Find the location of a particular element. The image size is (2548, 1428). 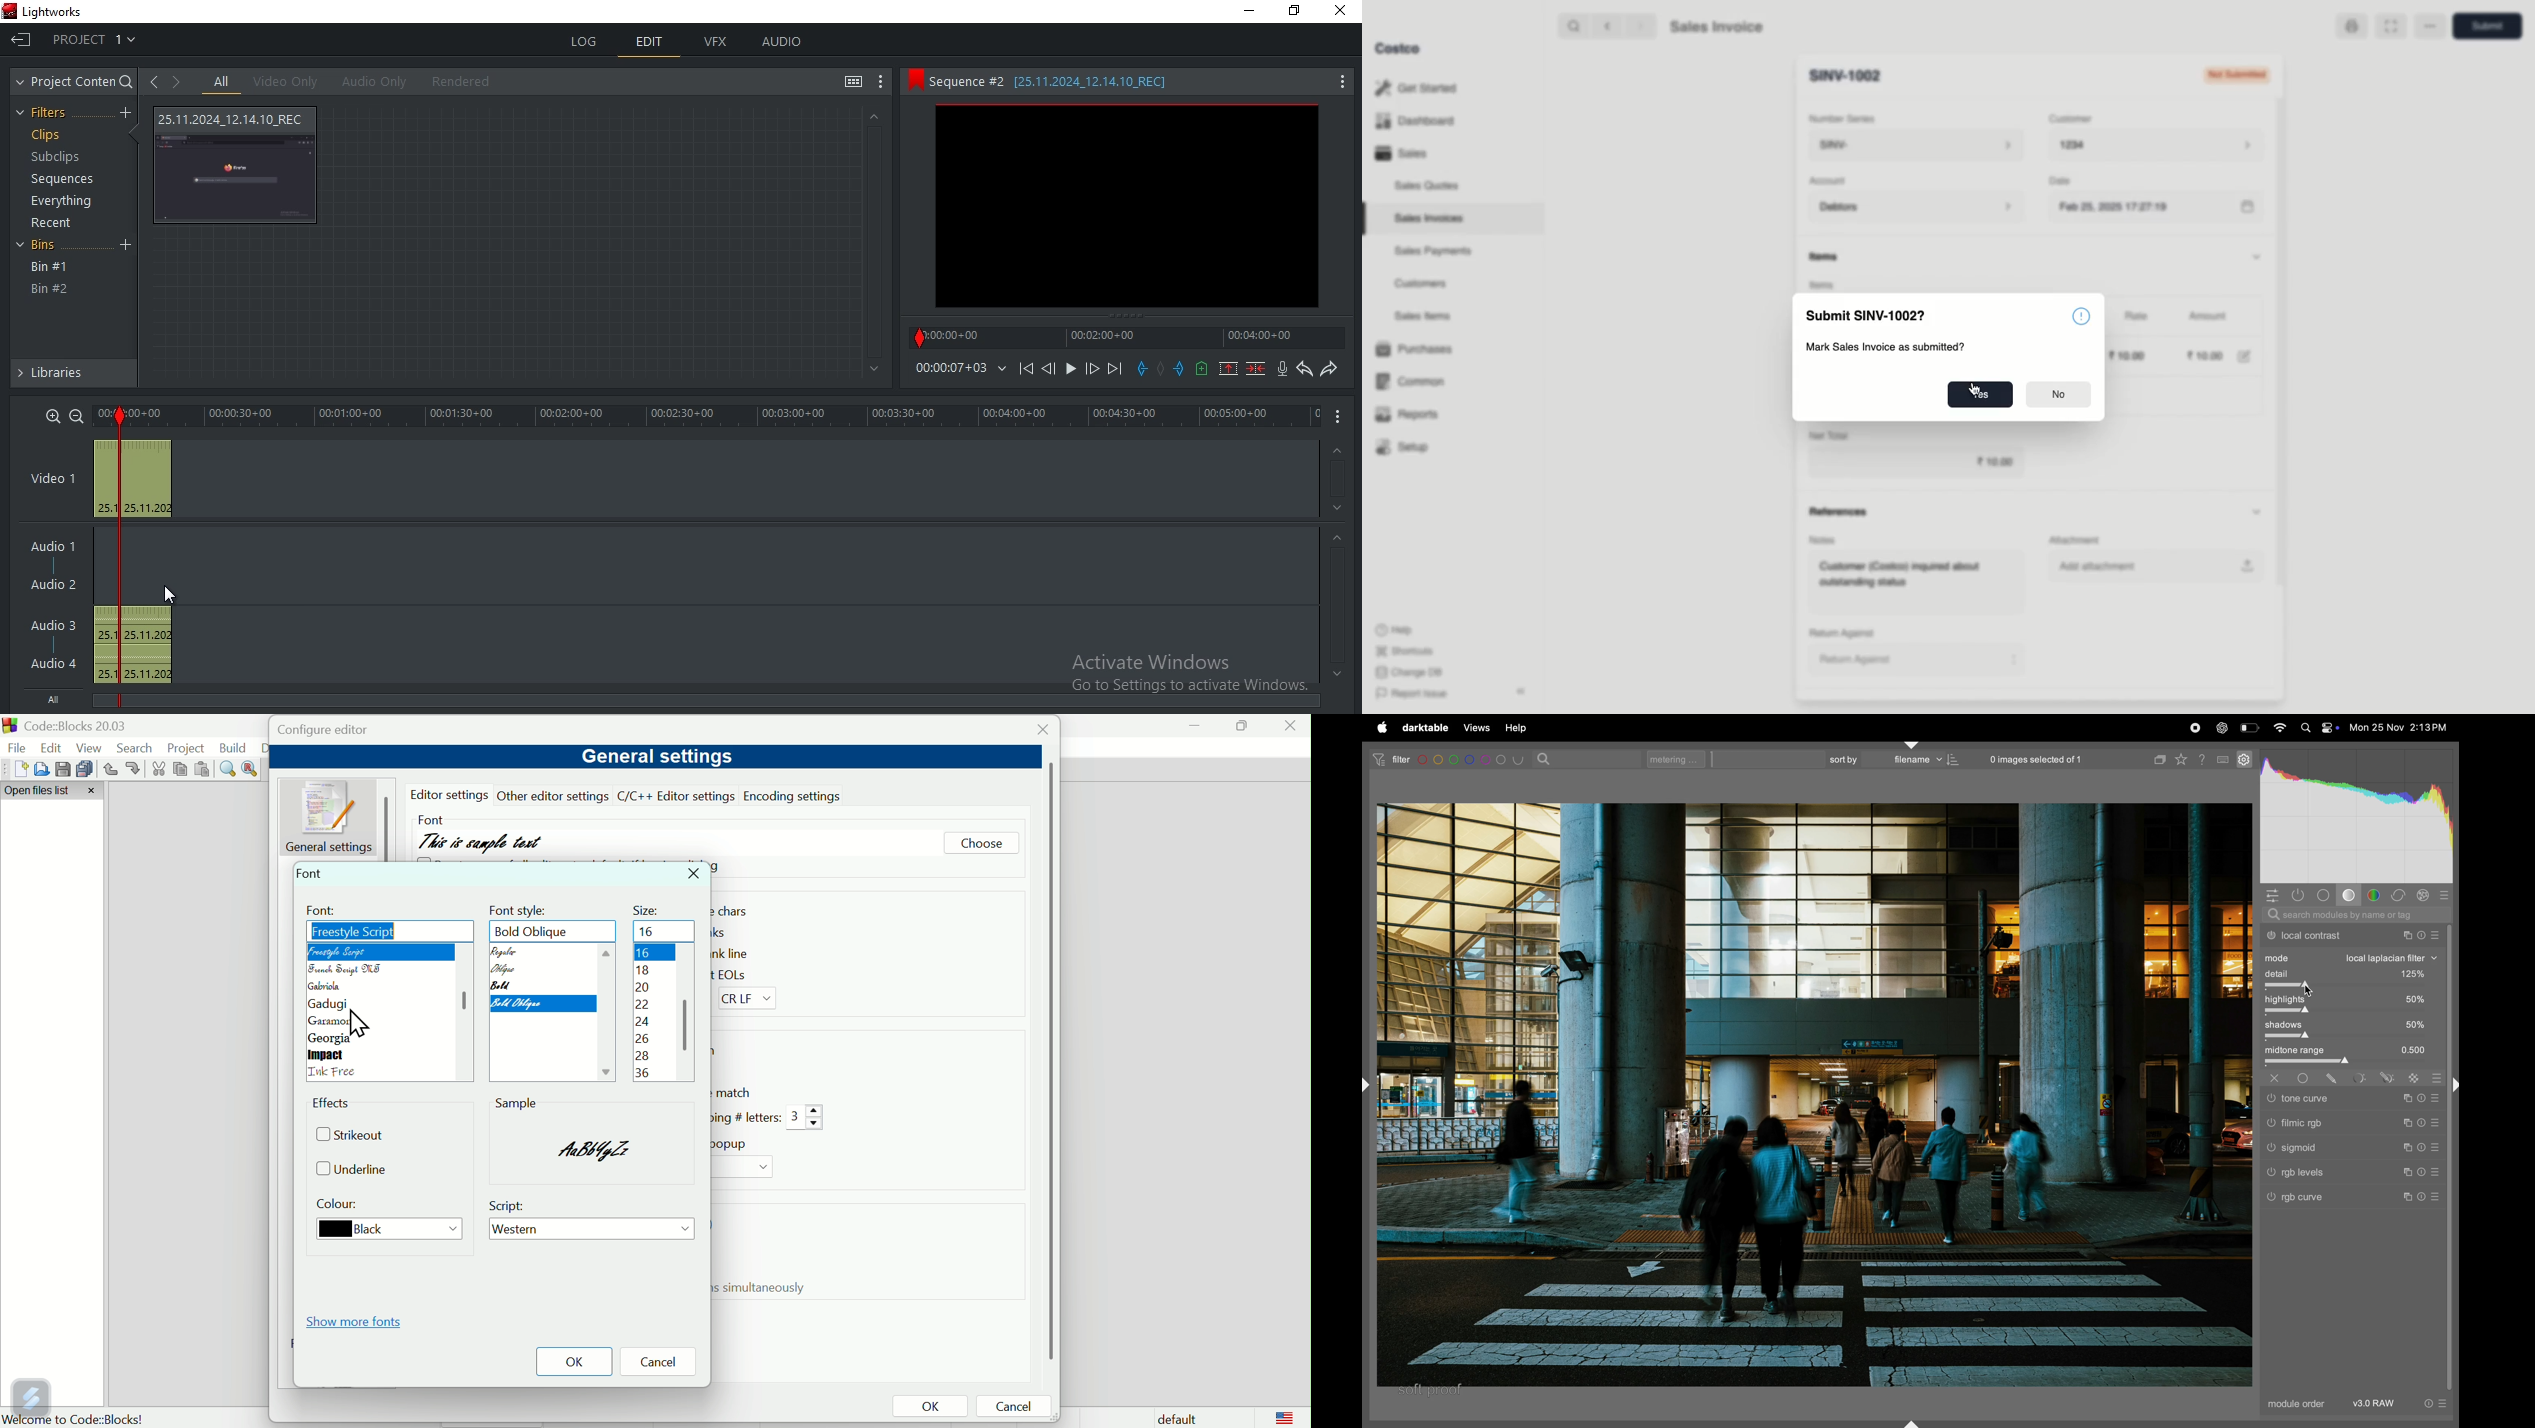

Mouse Cursor is located at coordinates (168, 593).